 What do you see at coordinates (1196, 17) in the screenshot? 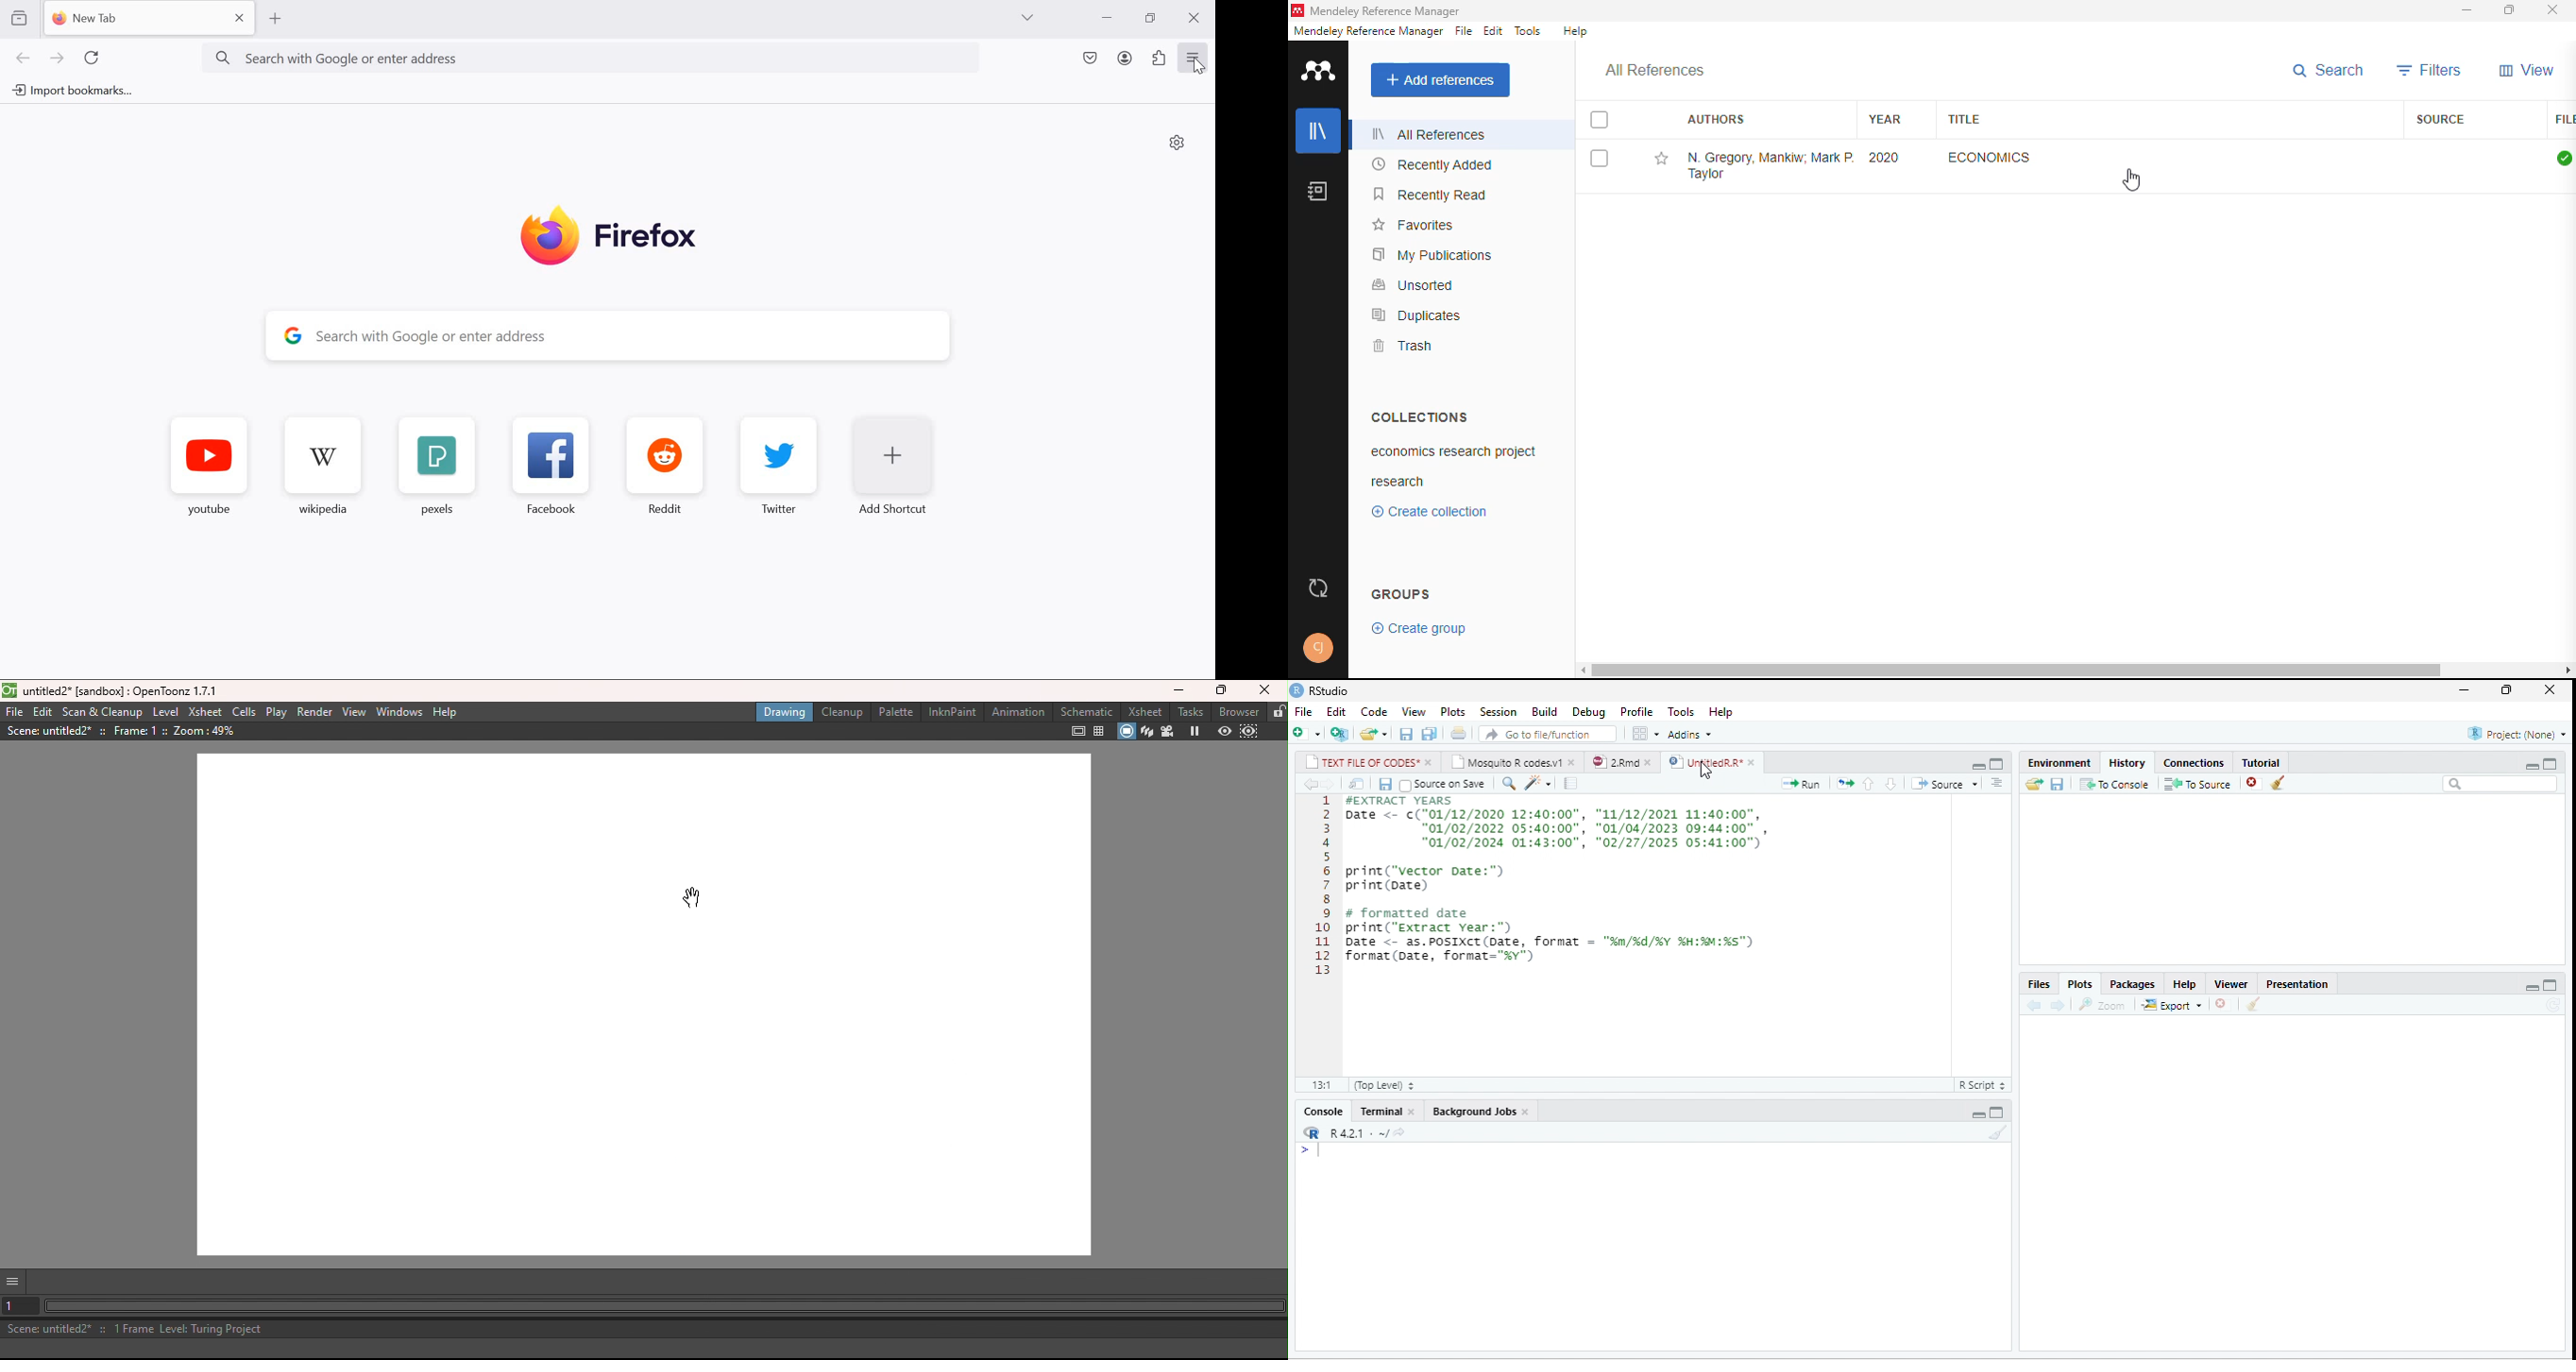
I see `close` at bounding box center [1196, 17].